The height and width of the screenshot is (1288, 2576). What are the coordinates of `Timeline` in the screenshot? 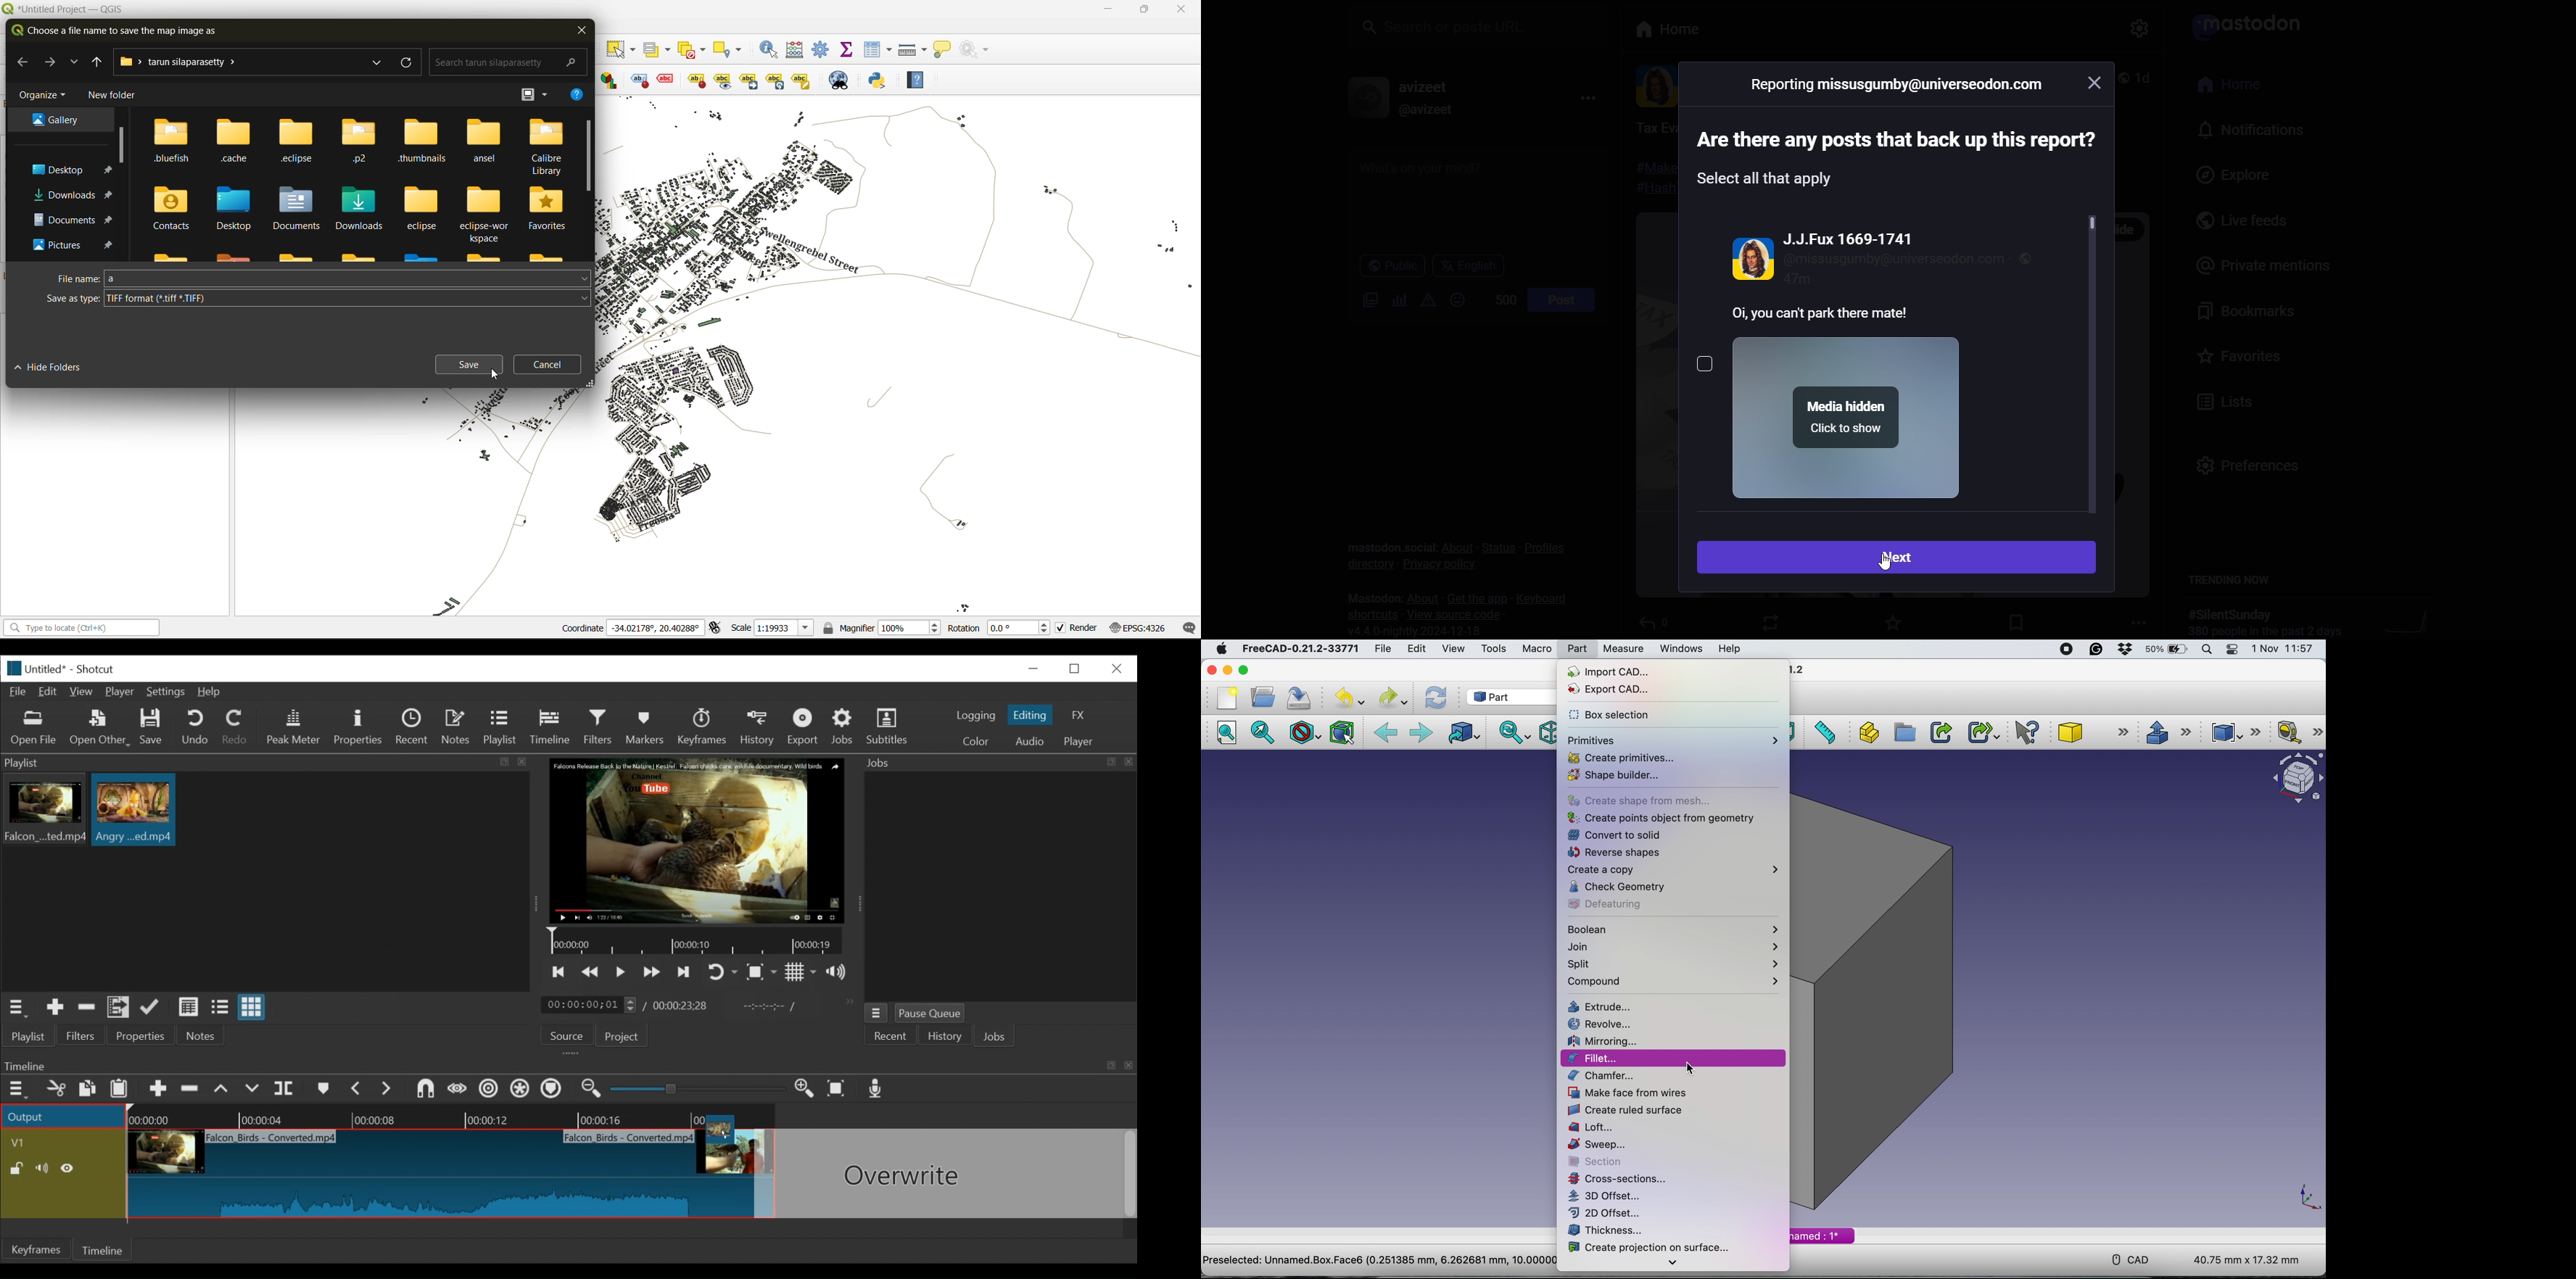 It's located at (448, 1117).